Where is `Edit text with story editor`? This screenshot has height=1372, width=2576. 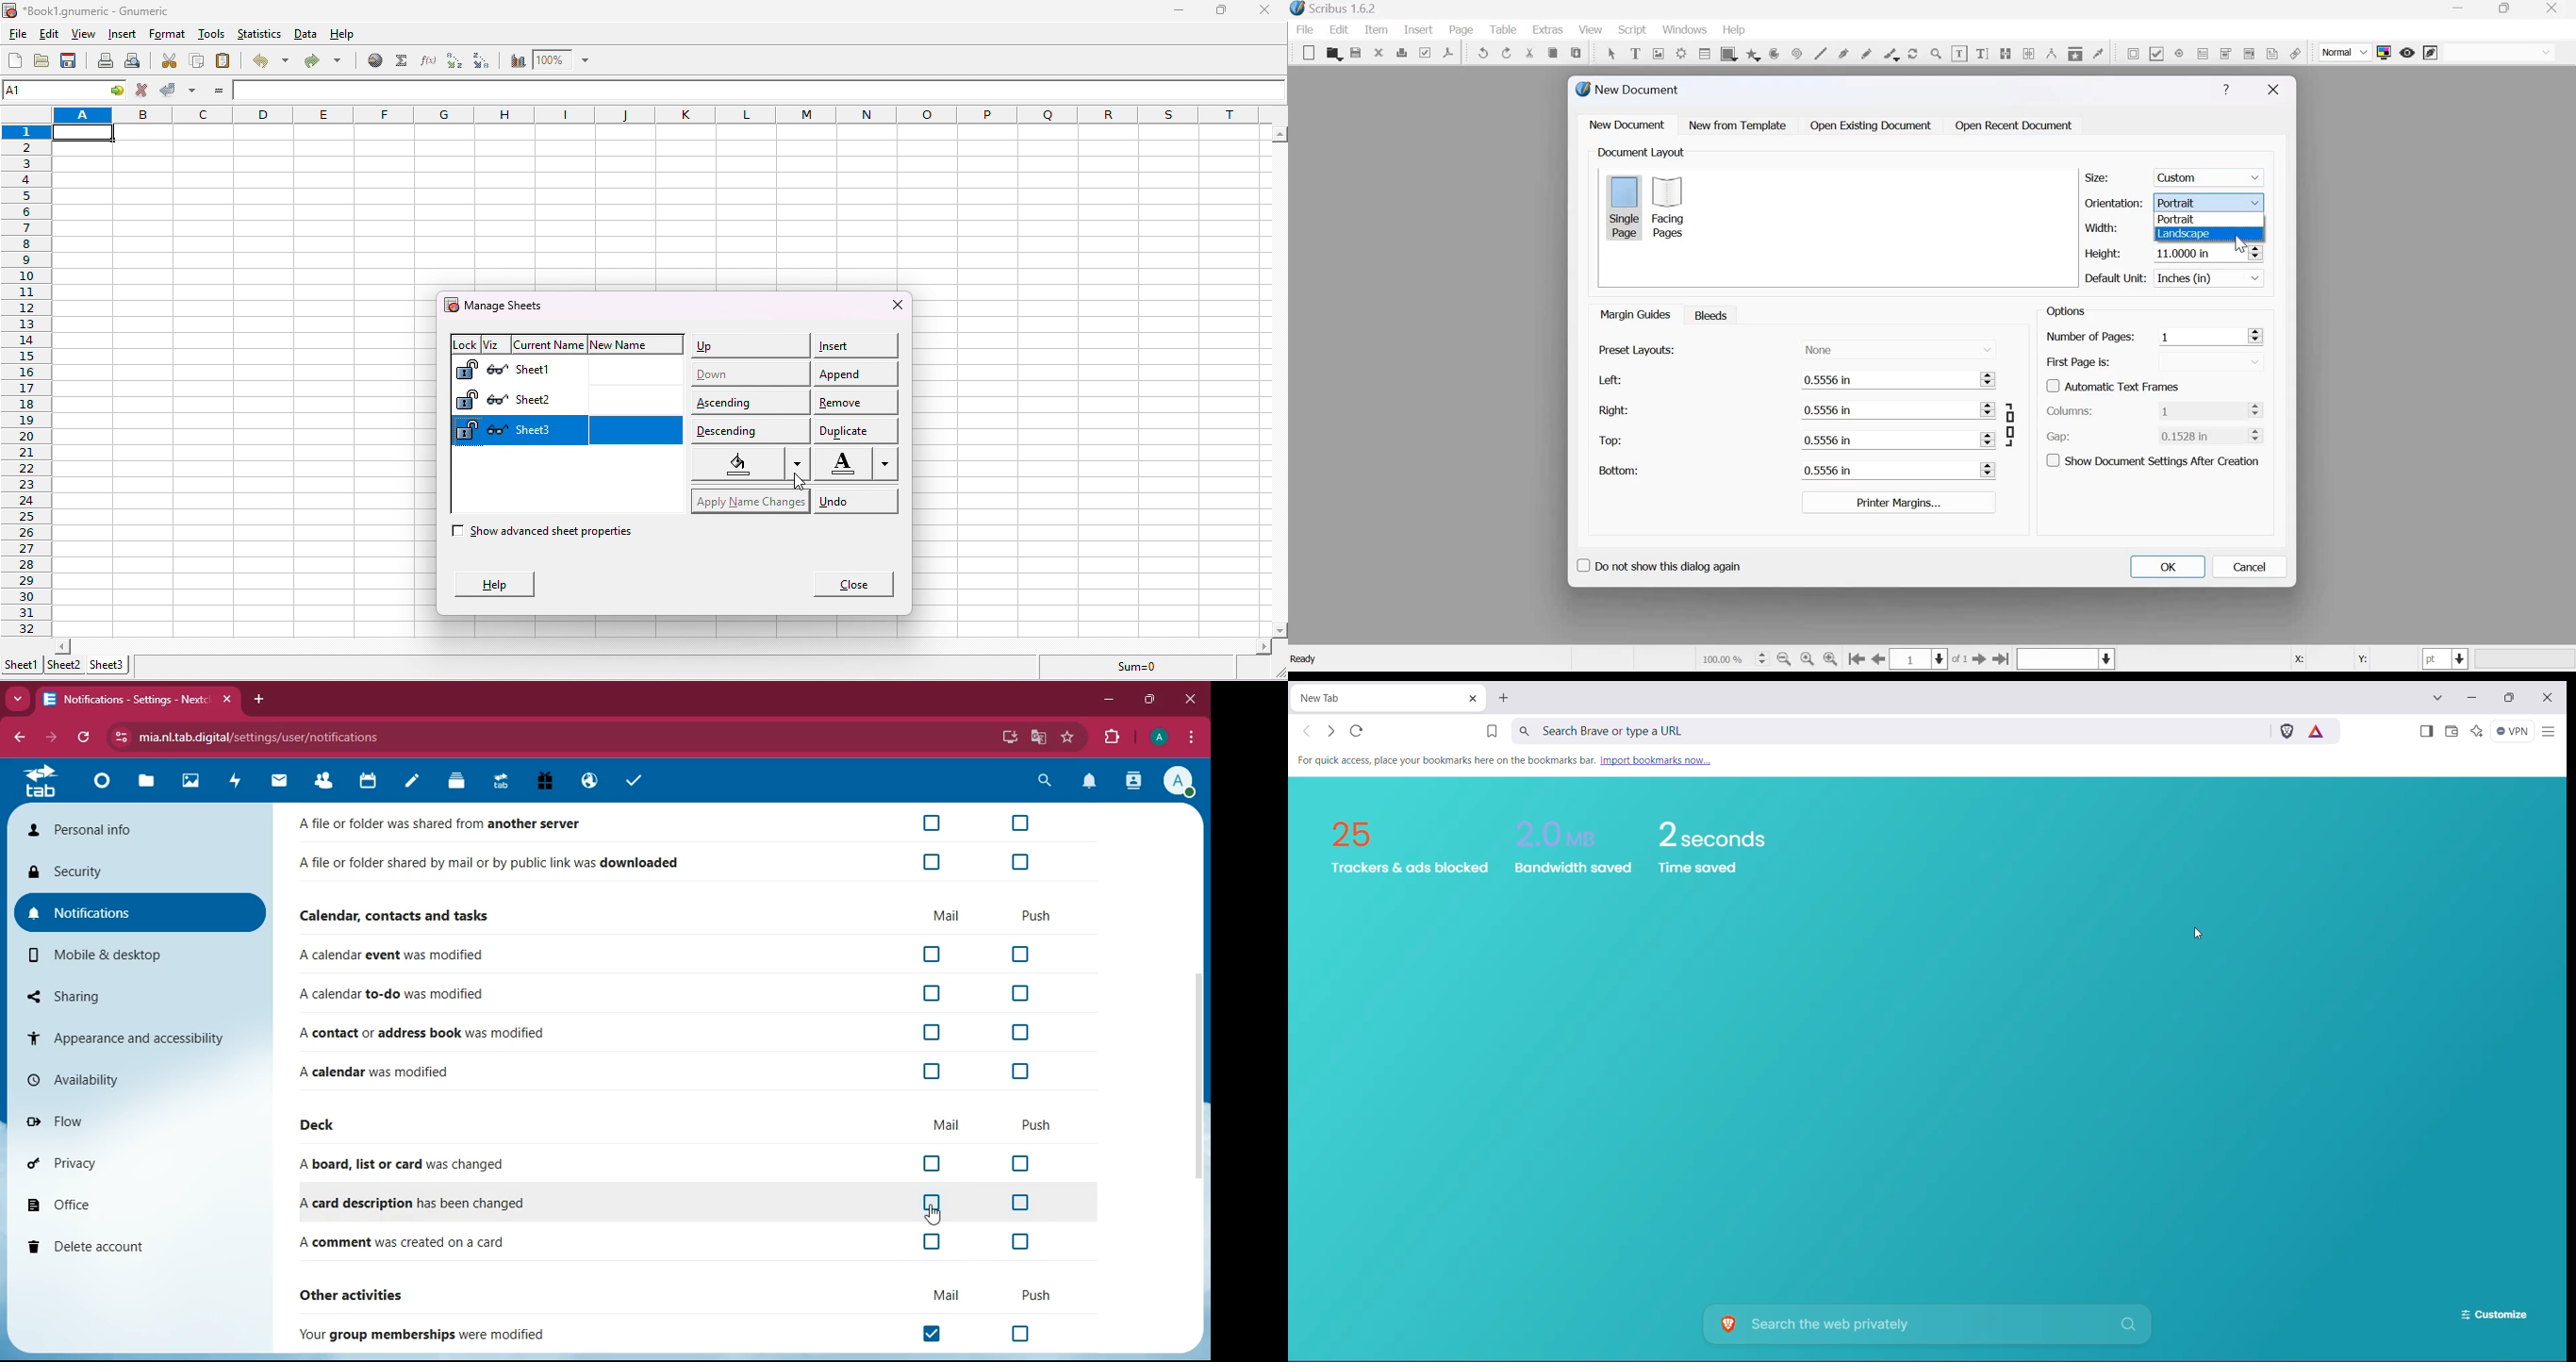 Edit text with story editor is located at coordinates (1982, 52).